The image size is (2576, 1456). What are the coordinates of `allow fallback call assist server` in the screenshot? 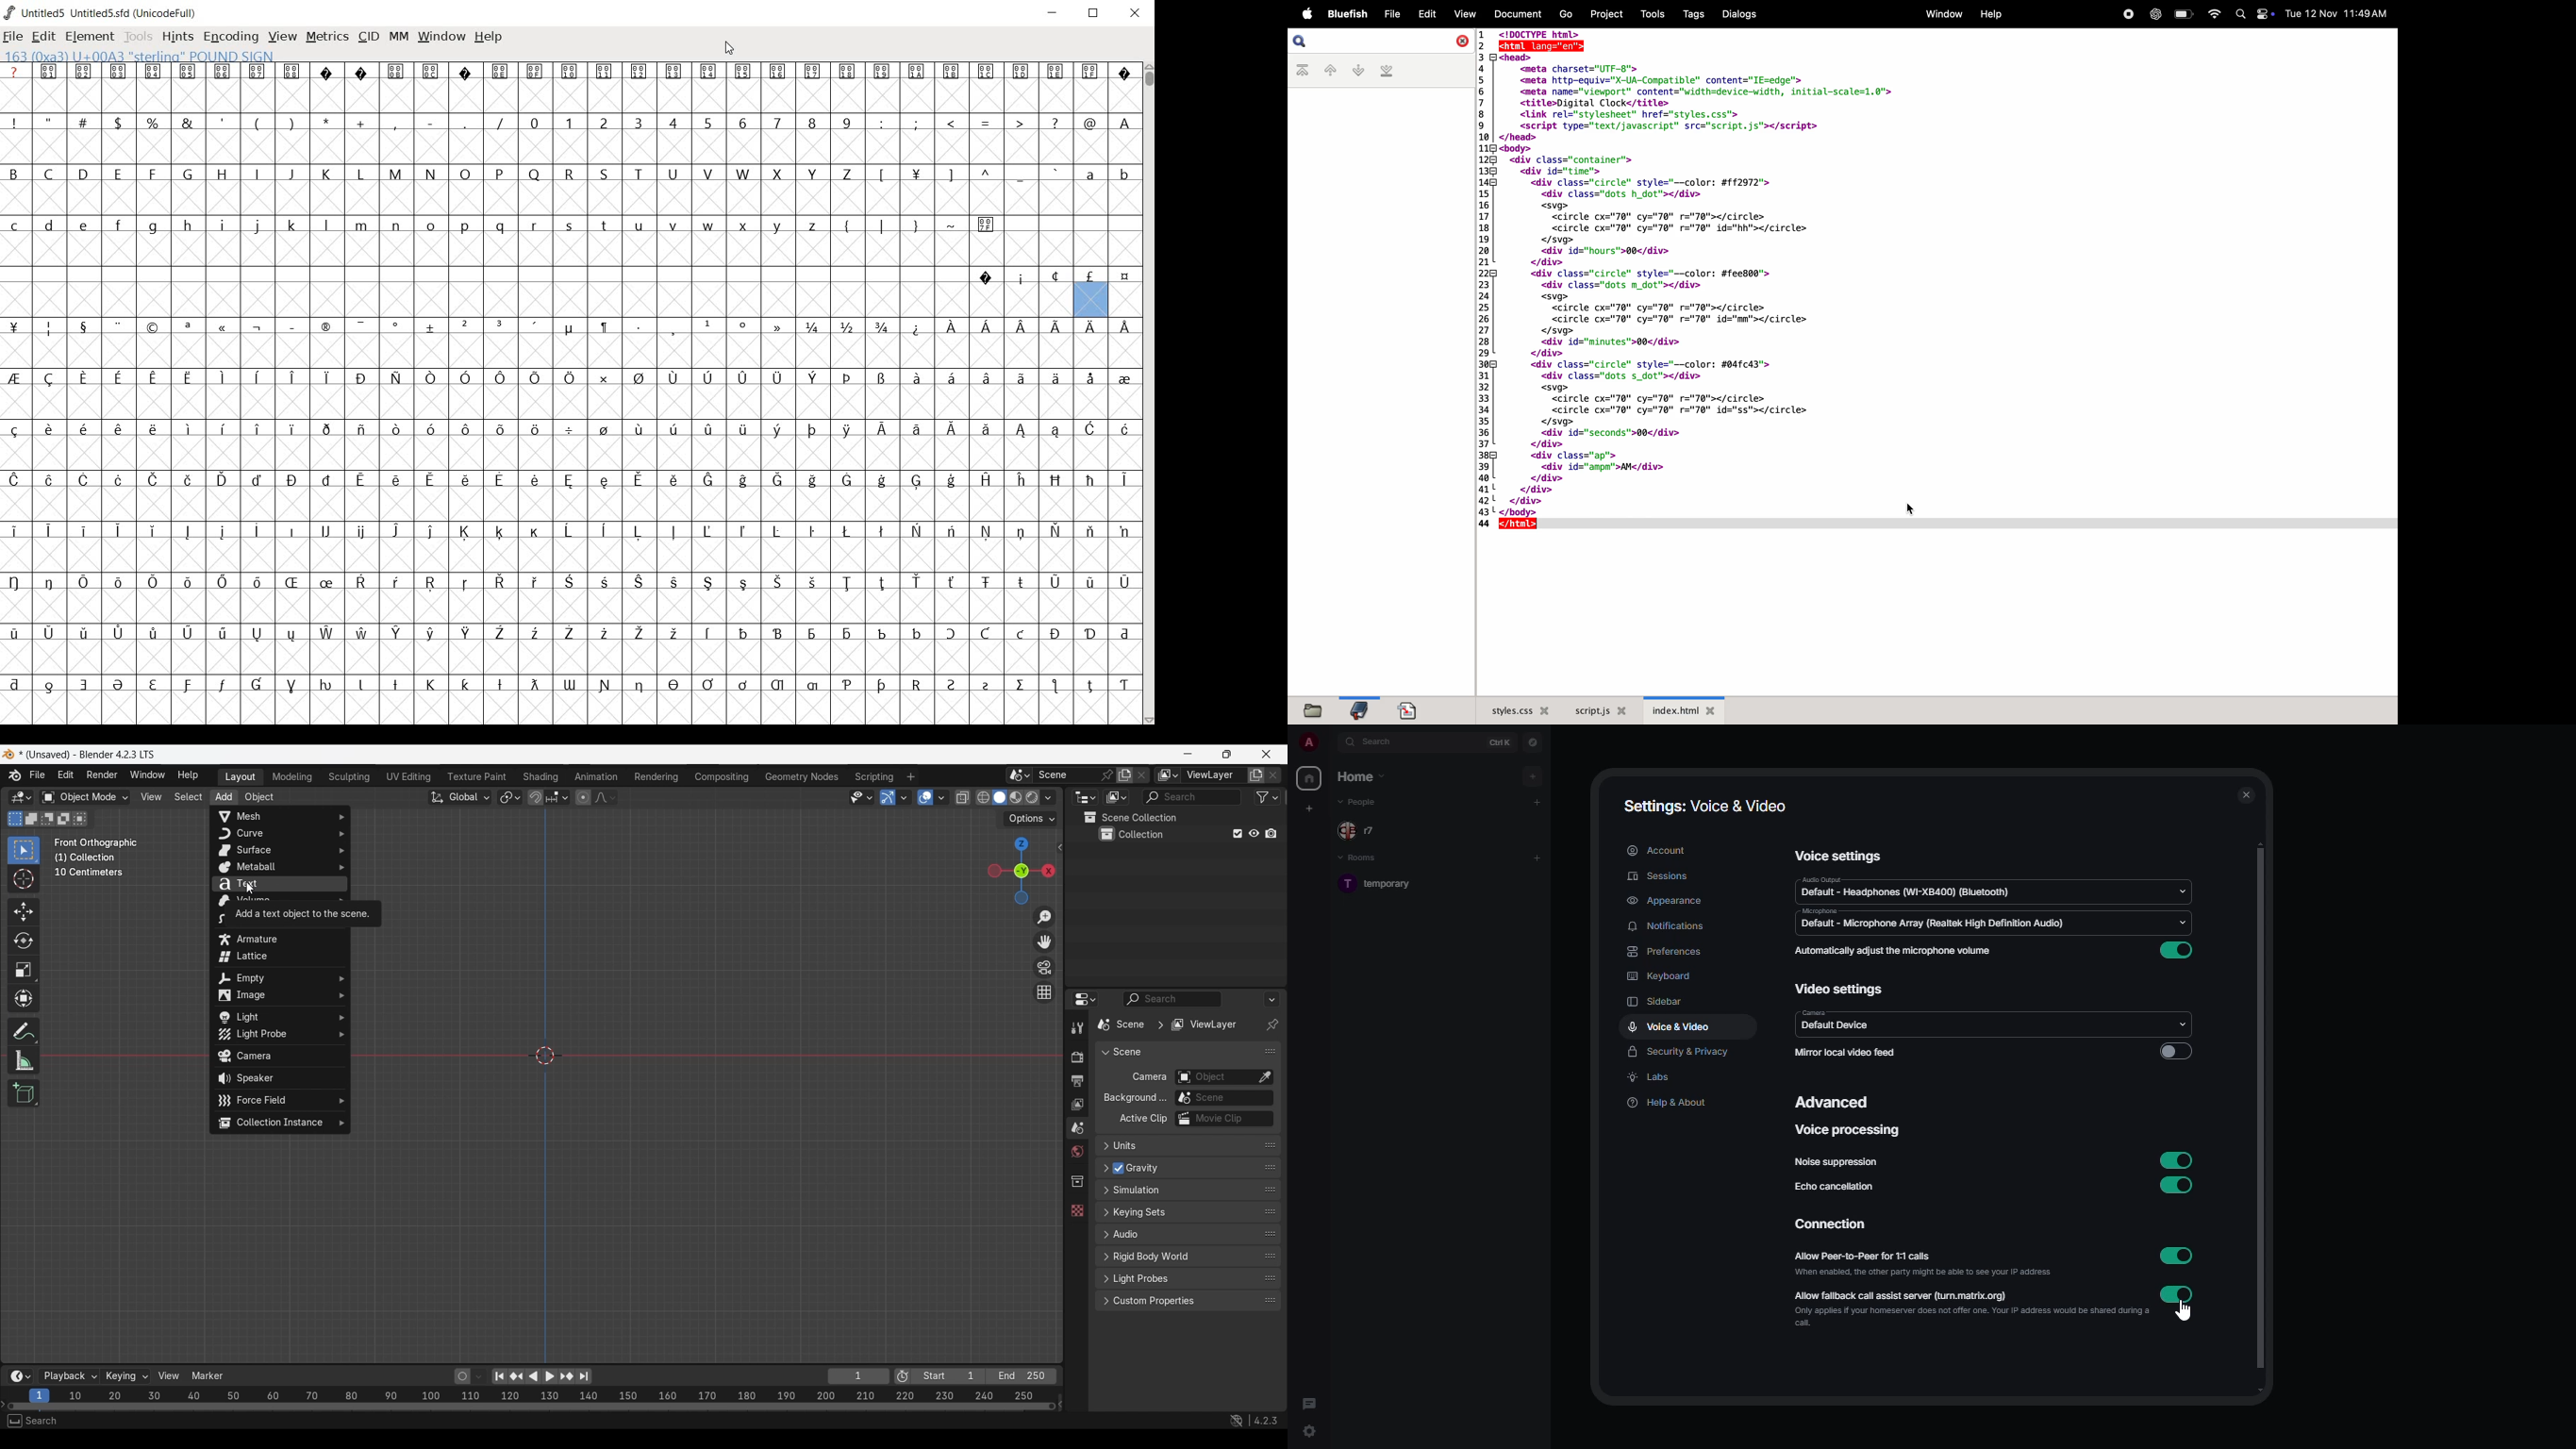 It's located at (1927, 1296).